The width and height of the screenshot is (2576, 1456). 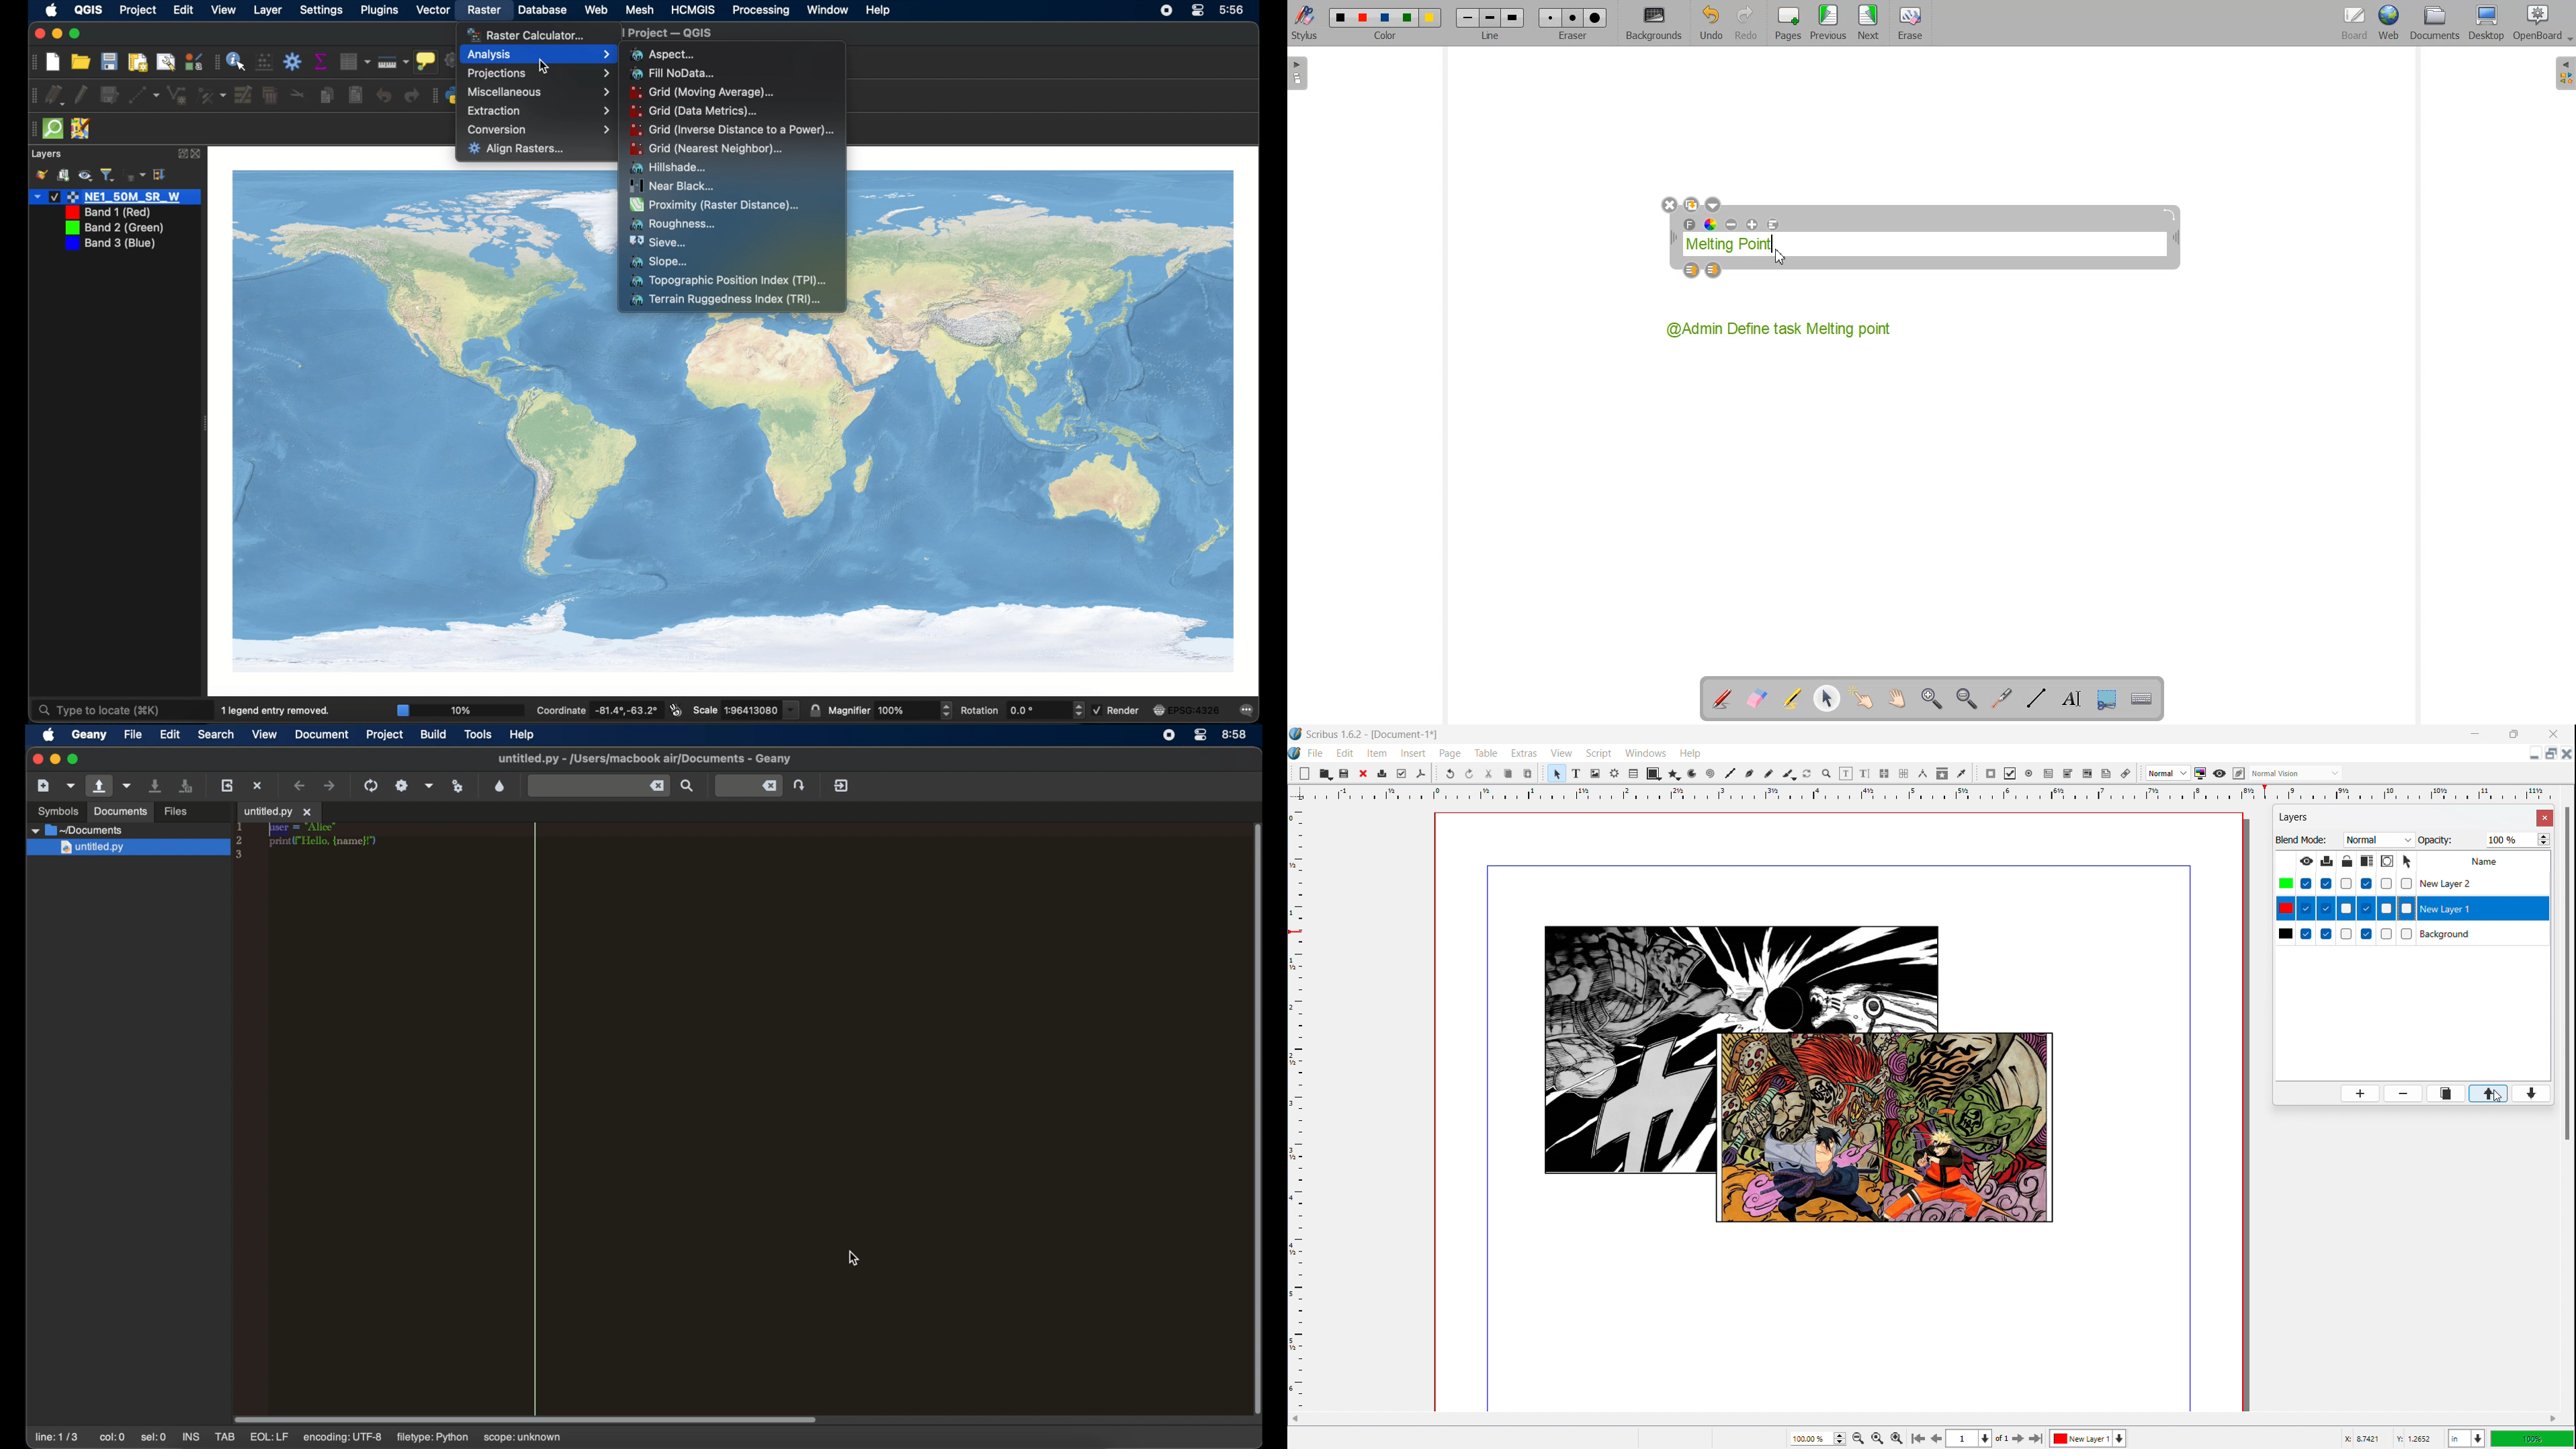 I want to click on zoom to 1005, so click(x=1877, y=1438).